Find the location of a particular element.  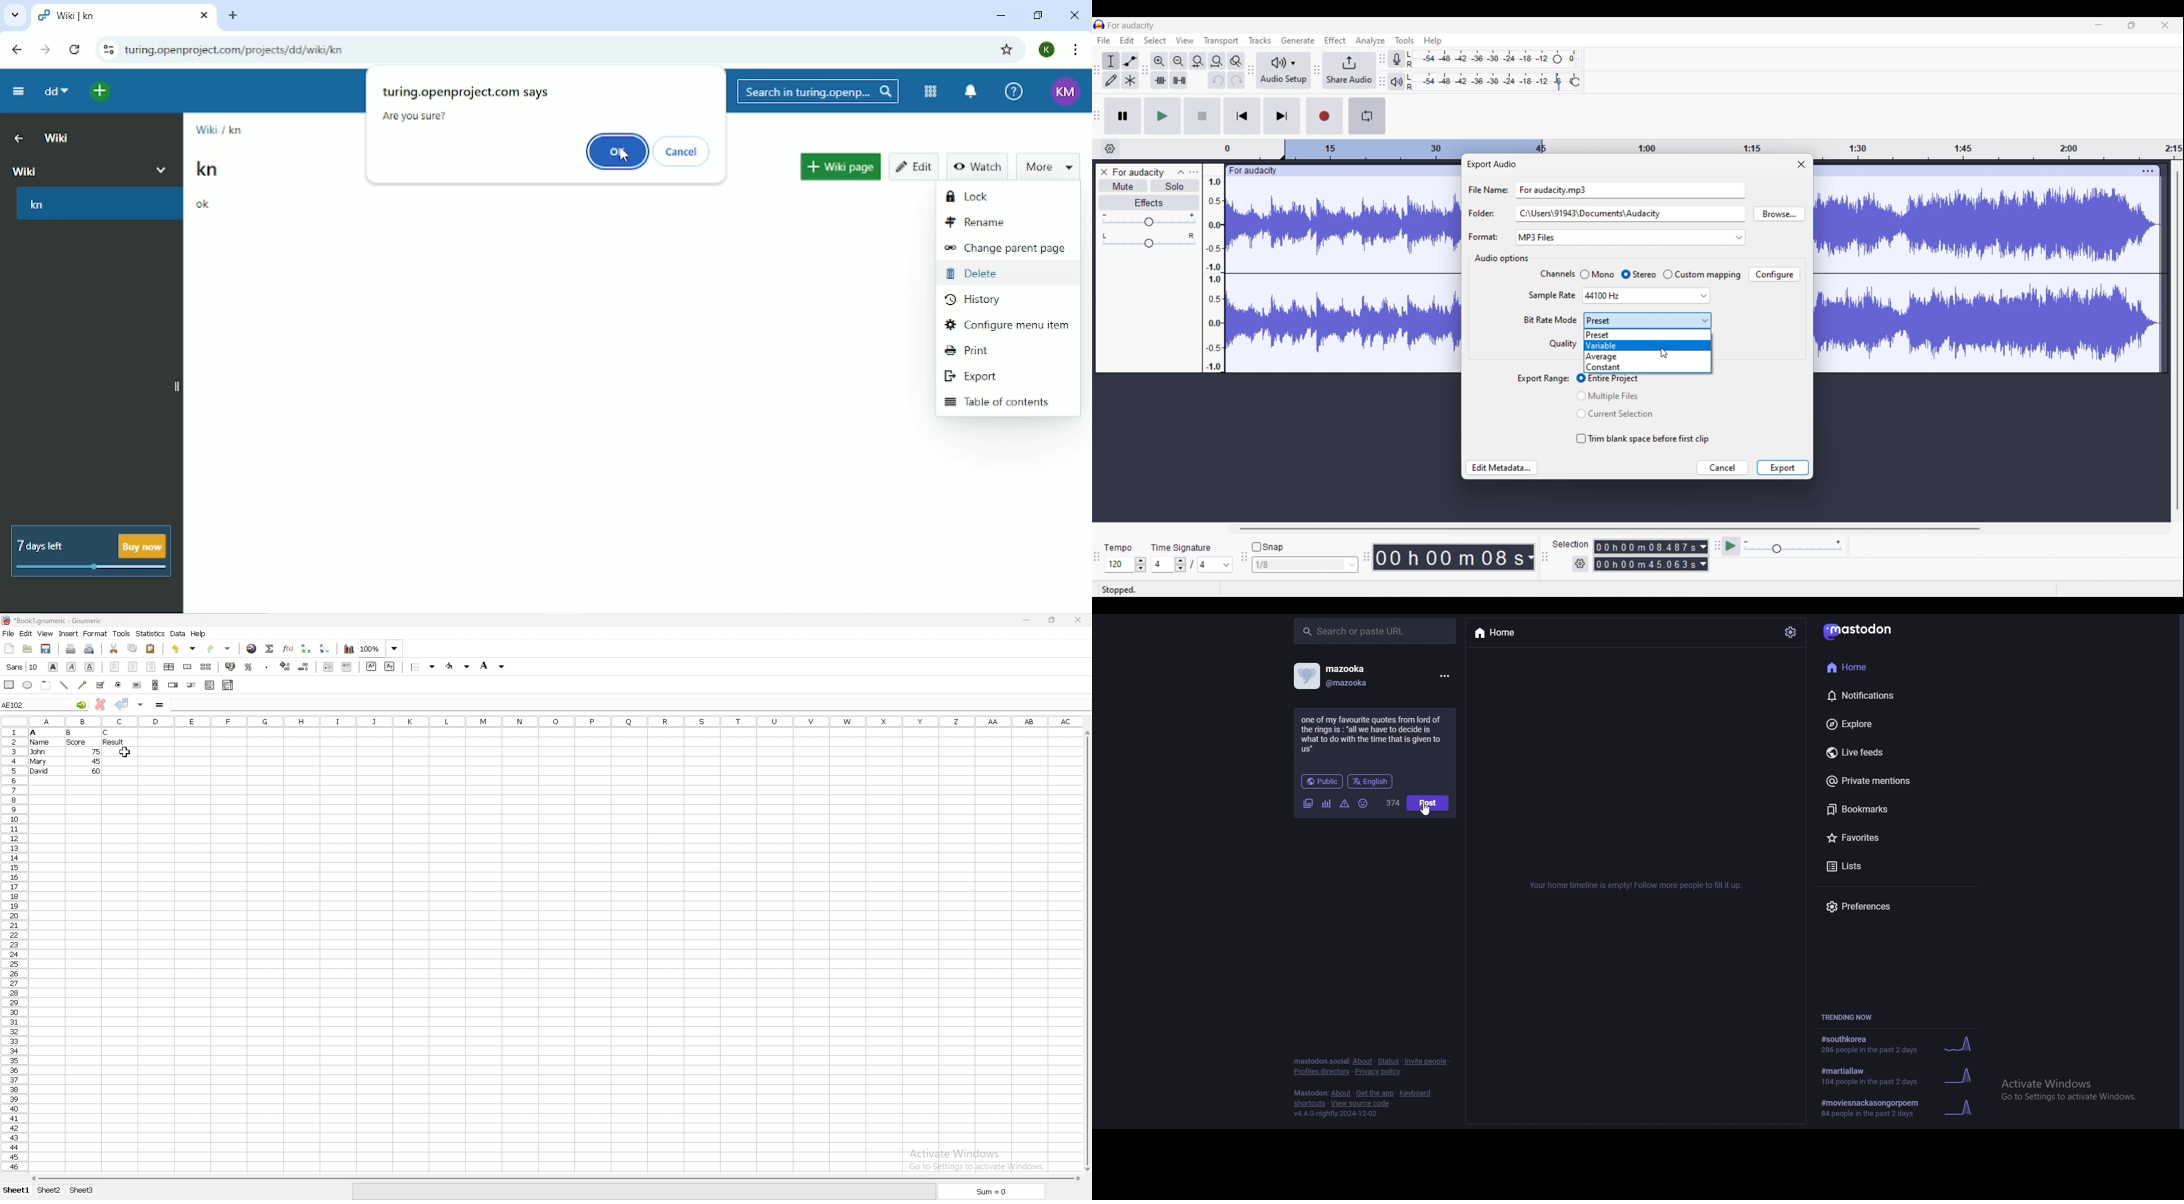

Text box for File Name is located at coordinates (1631, 189).